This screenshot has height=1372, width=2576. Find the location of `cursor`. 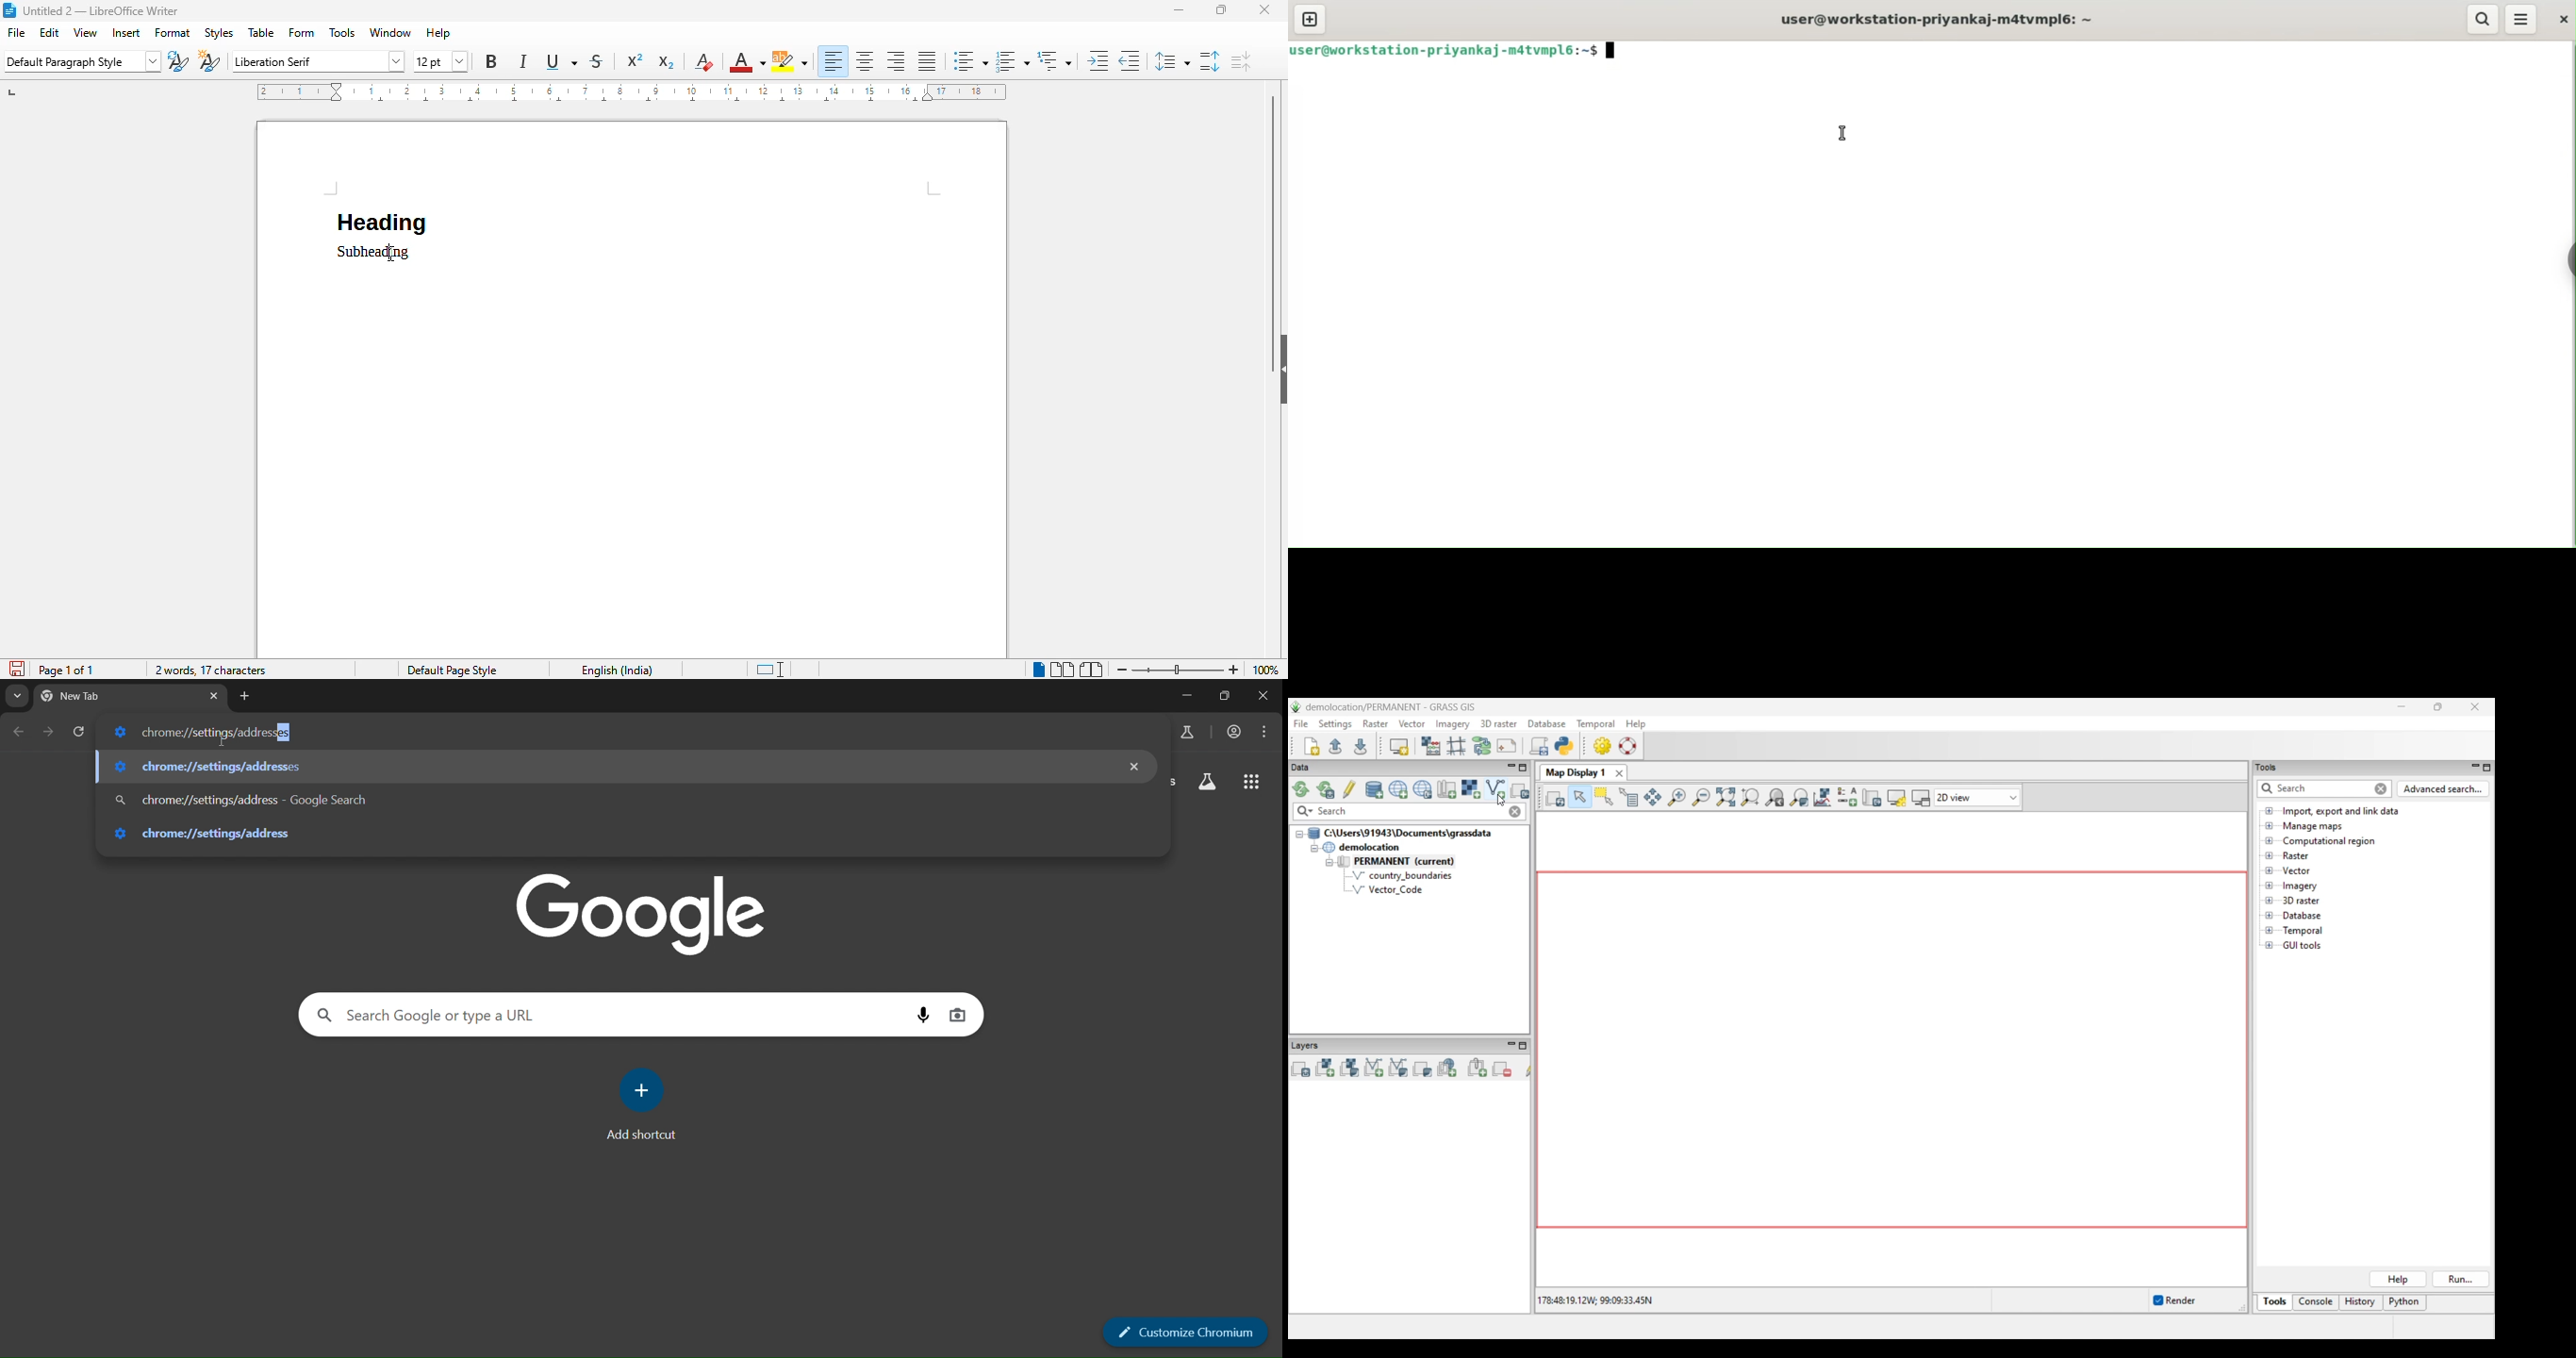

cursor is located at coordinates (222, 742).